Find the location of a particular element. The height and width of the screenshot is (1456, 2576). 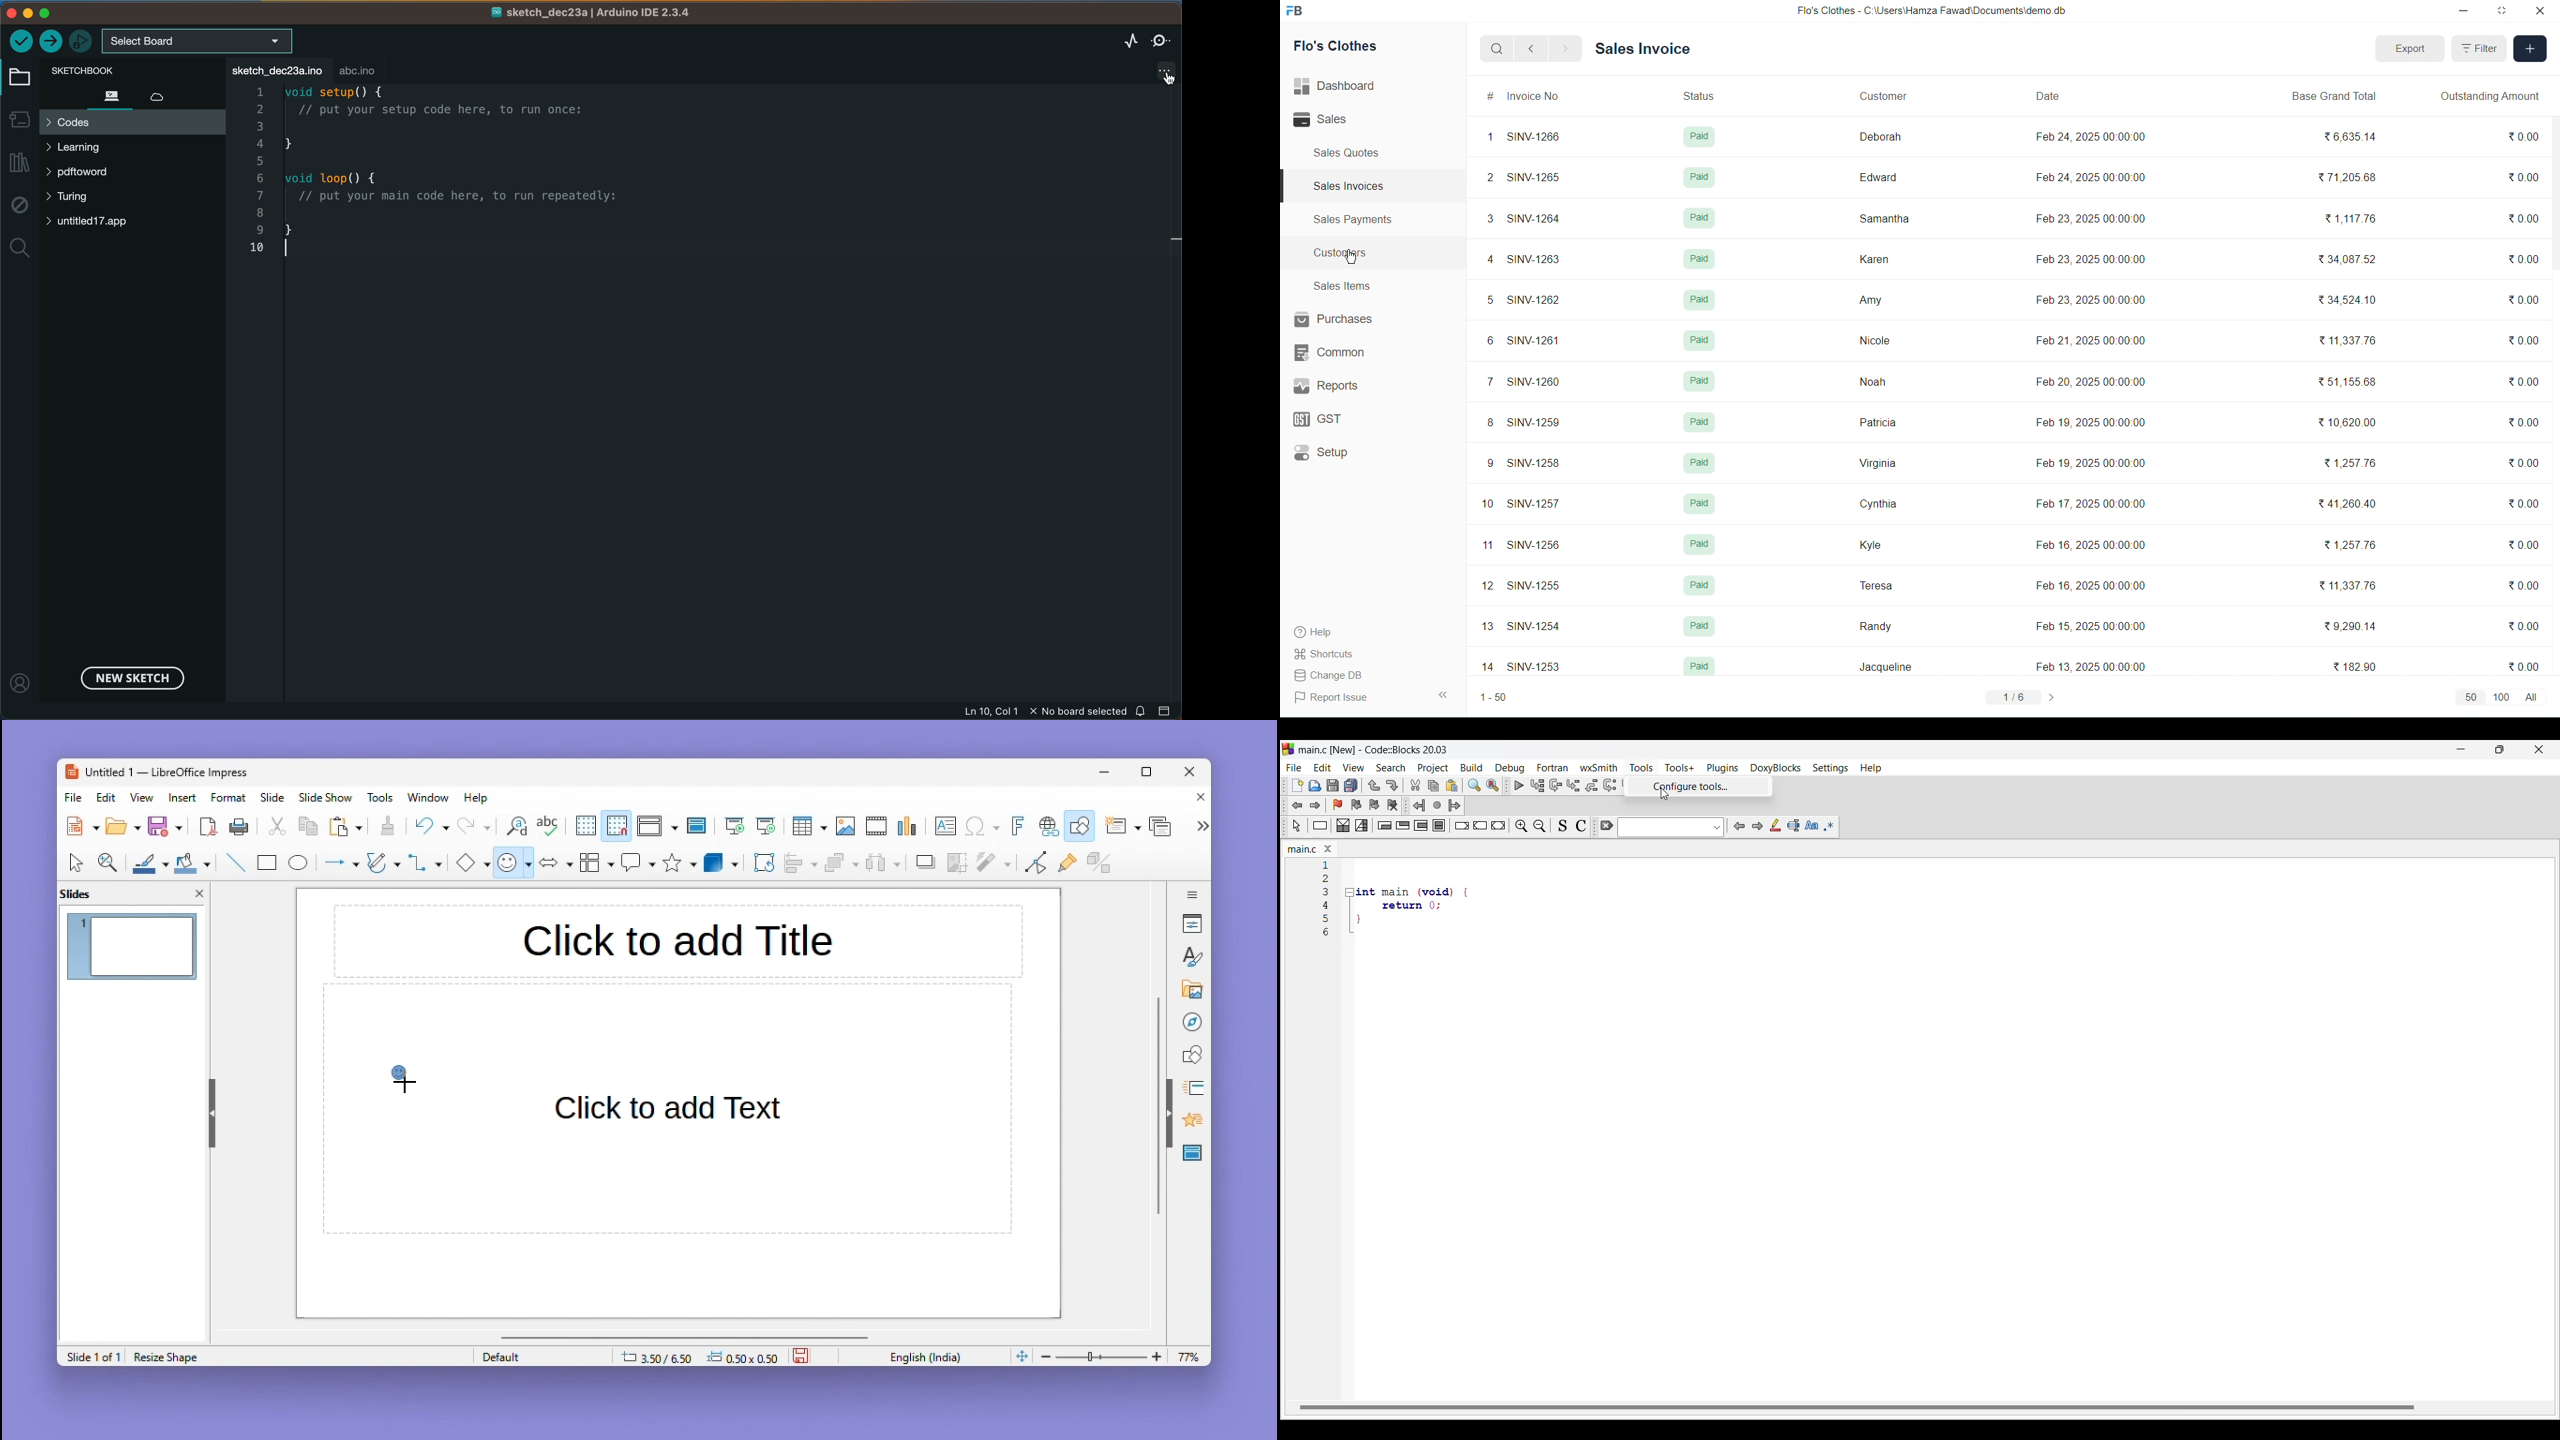

SINV-1260 is located at coordinates (1533, 379).